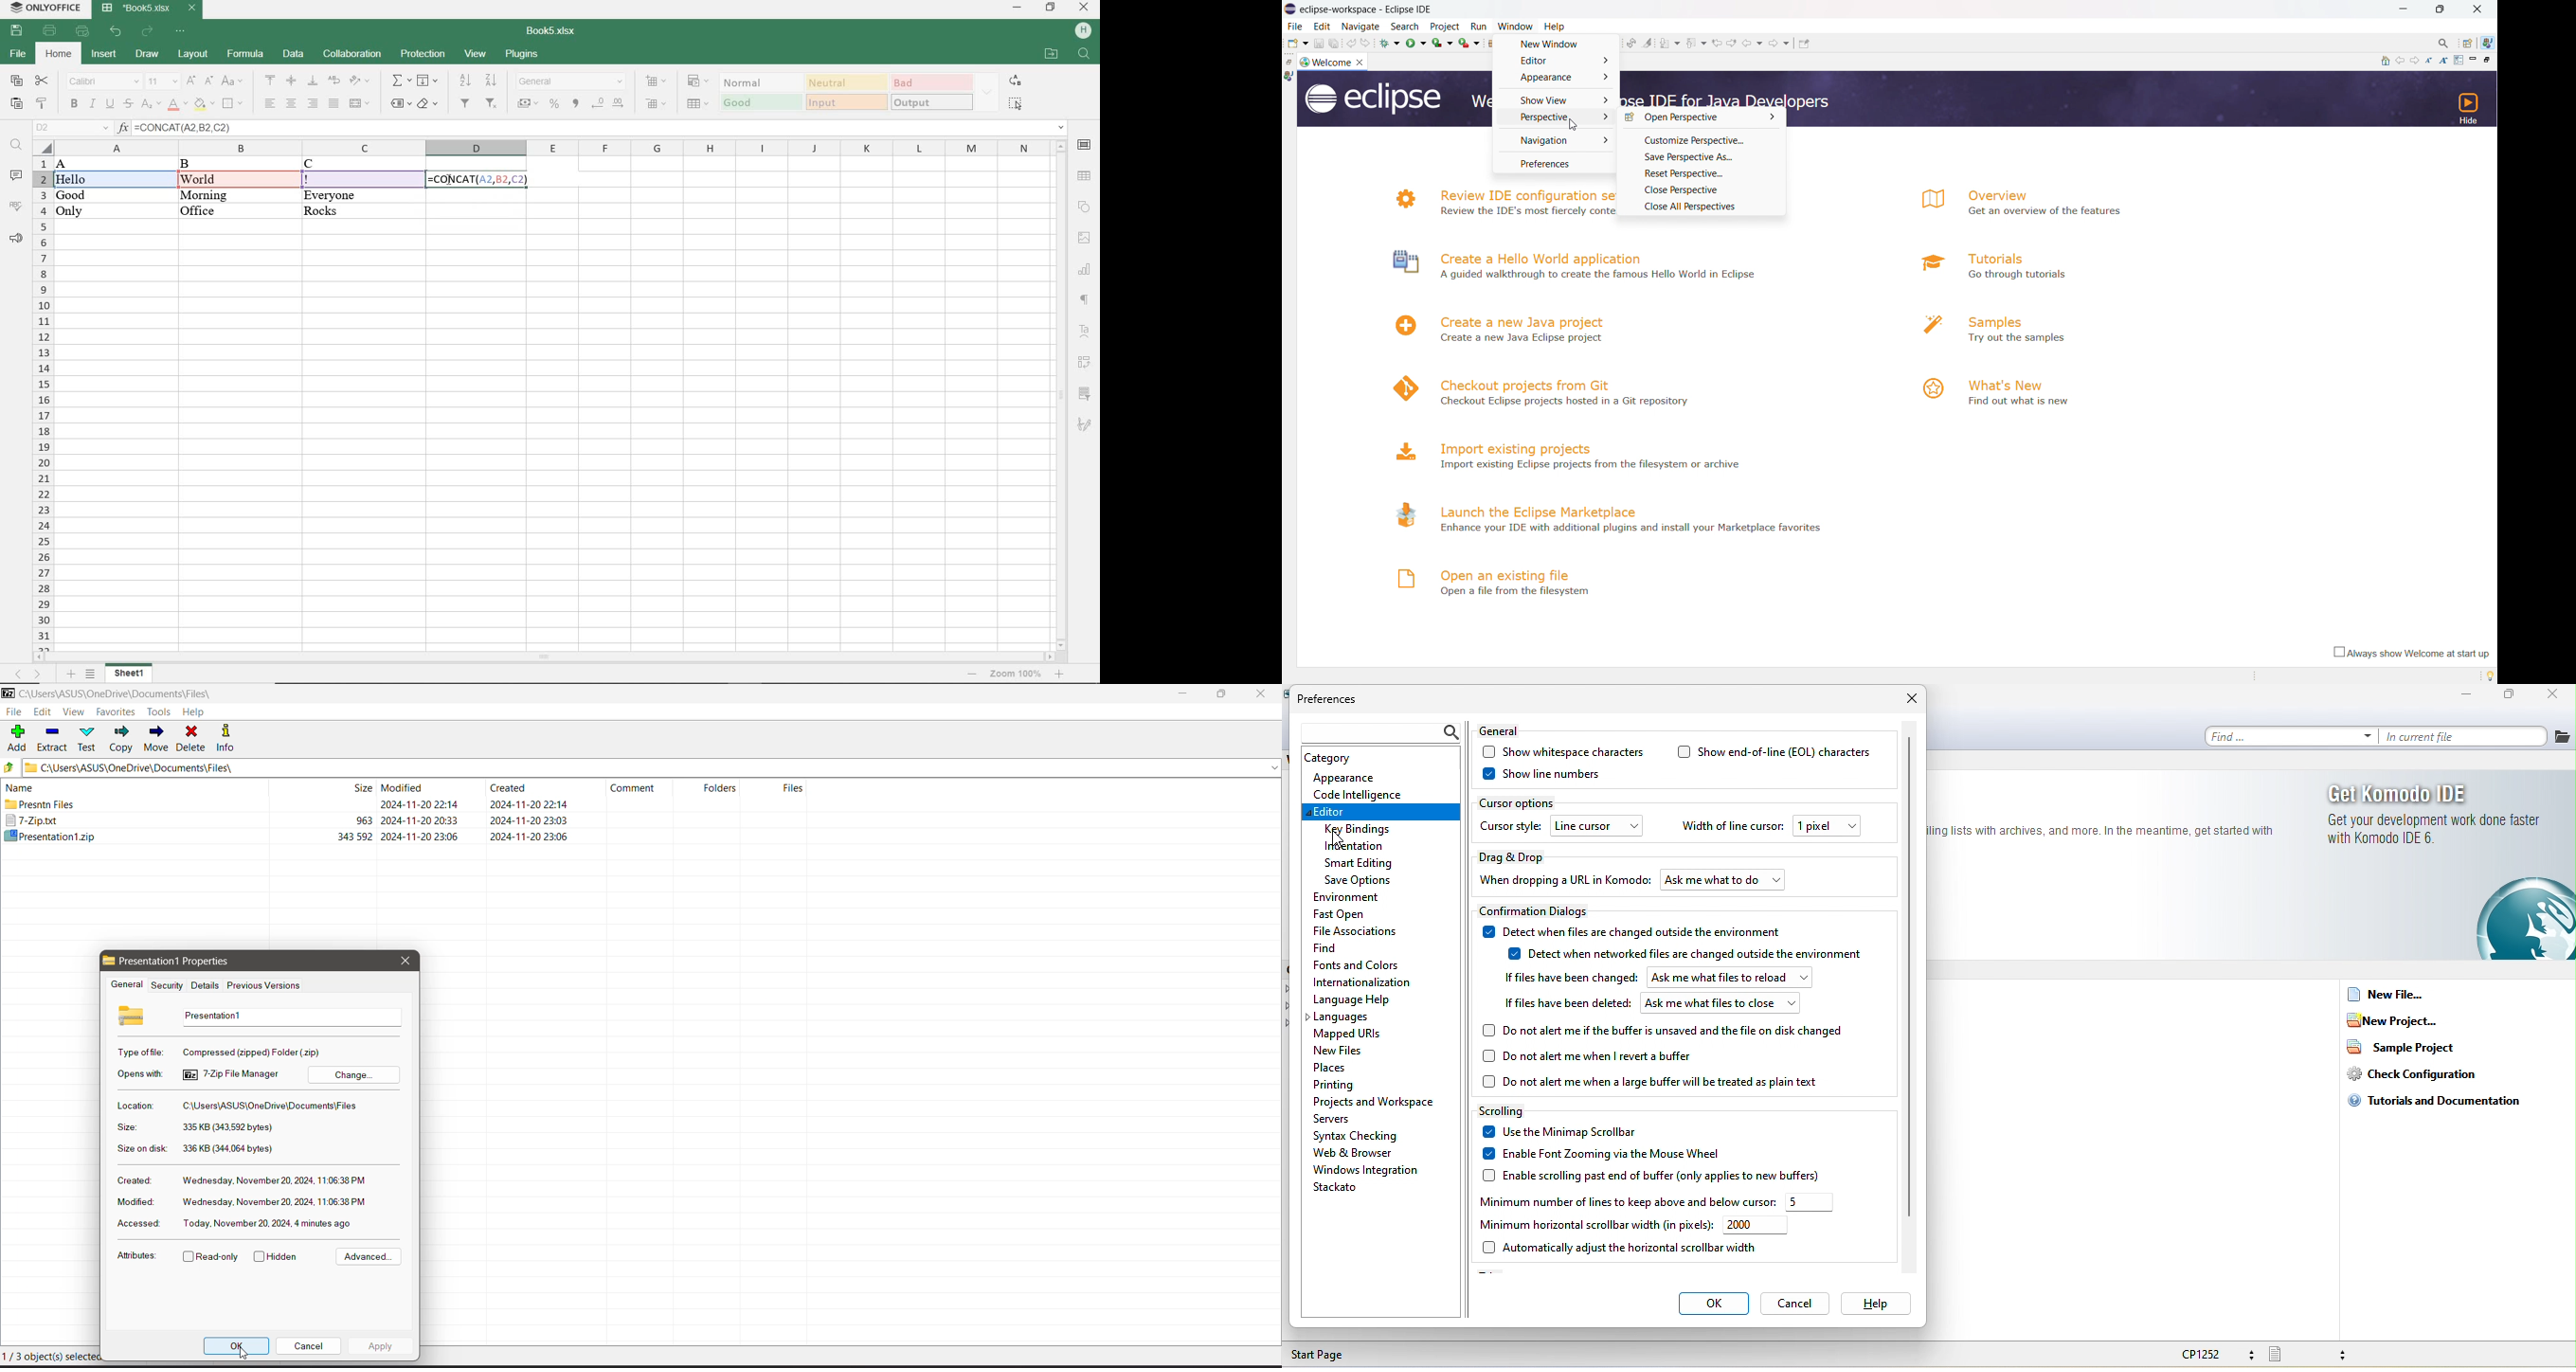  Describe the element at coordinates (136, 1224) in the screenshot. I see `Accessed` at that location.